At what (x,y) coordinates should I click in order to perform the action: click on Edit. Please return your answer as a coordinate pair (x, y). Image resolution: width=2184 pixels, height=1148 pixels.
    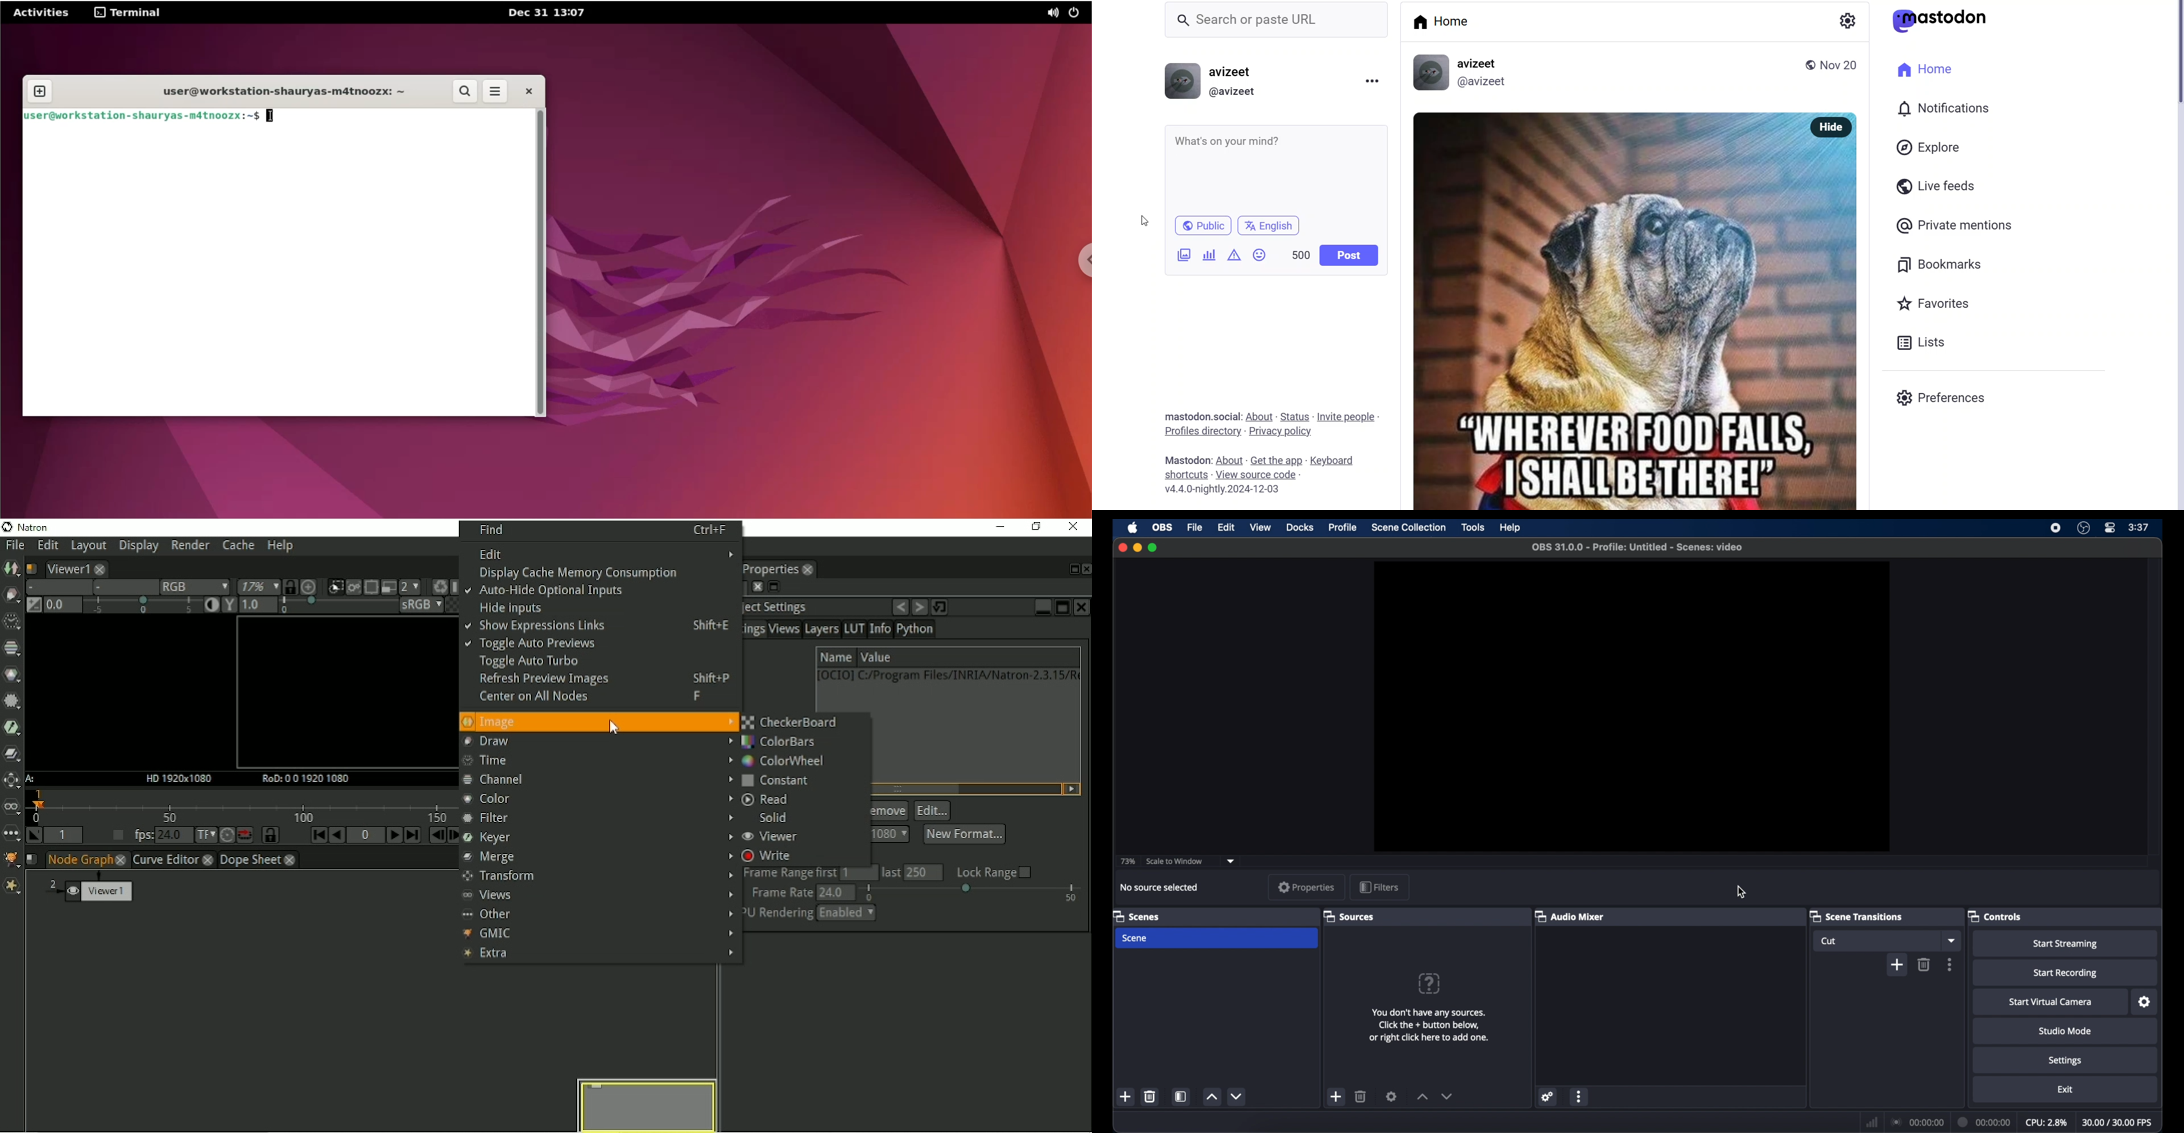
    Looking at the image, I should click on (46, 546).